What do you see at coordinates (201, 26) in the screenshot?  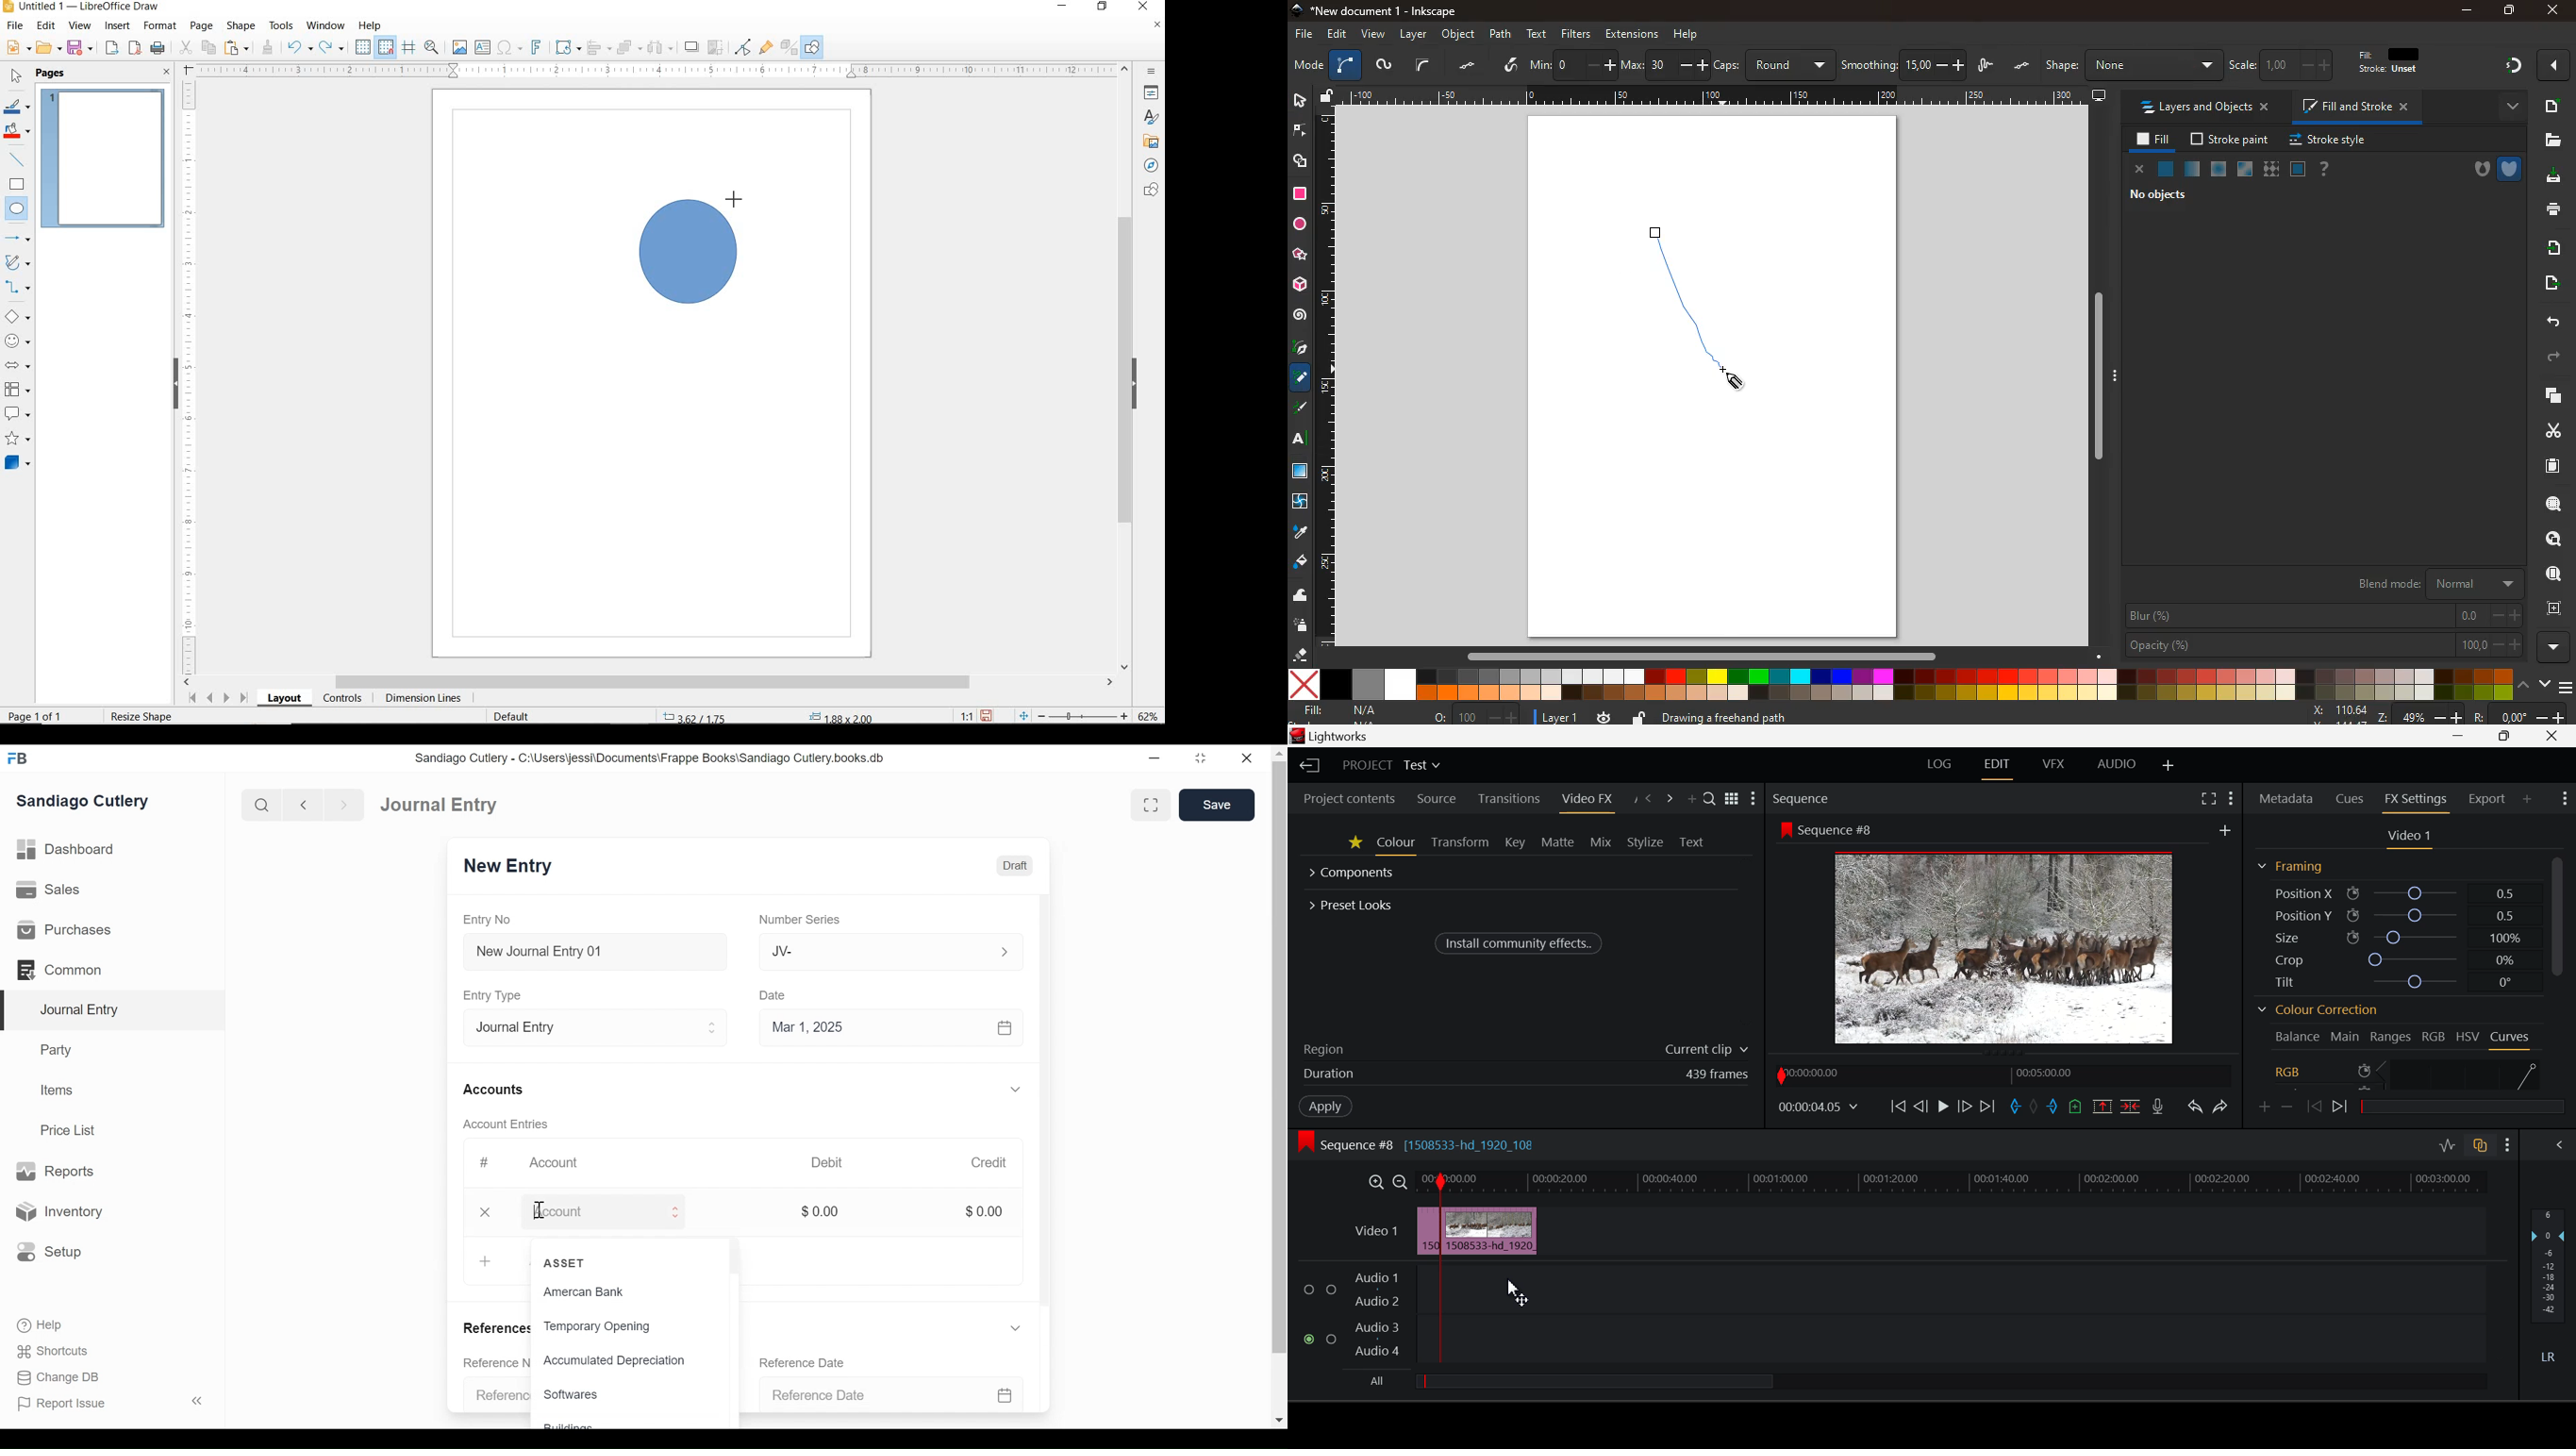 I see `PAGE` at bounding box center [201, 26].